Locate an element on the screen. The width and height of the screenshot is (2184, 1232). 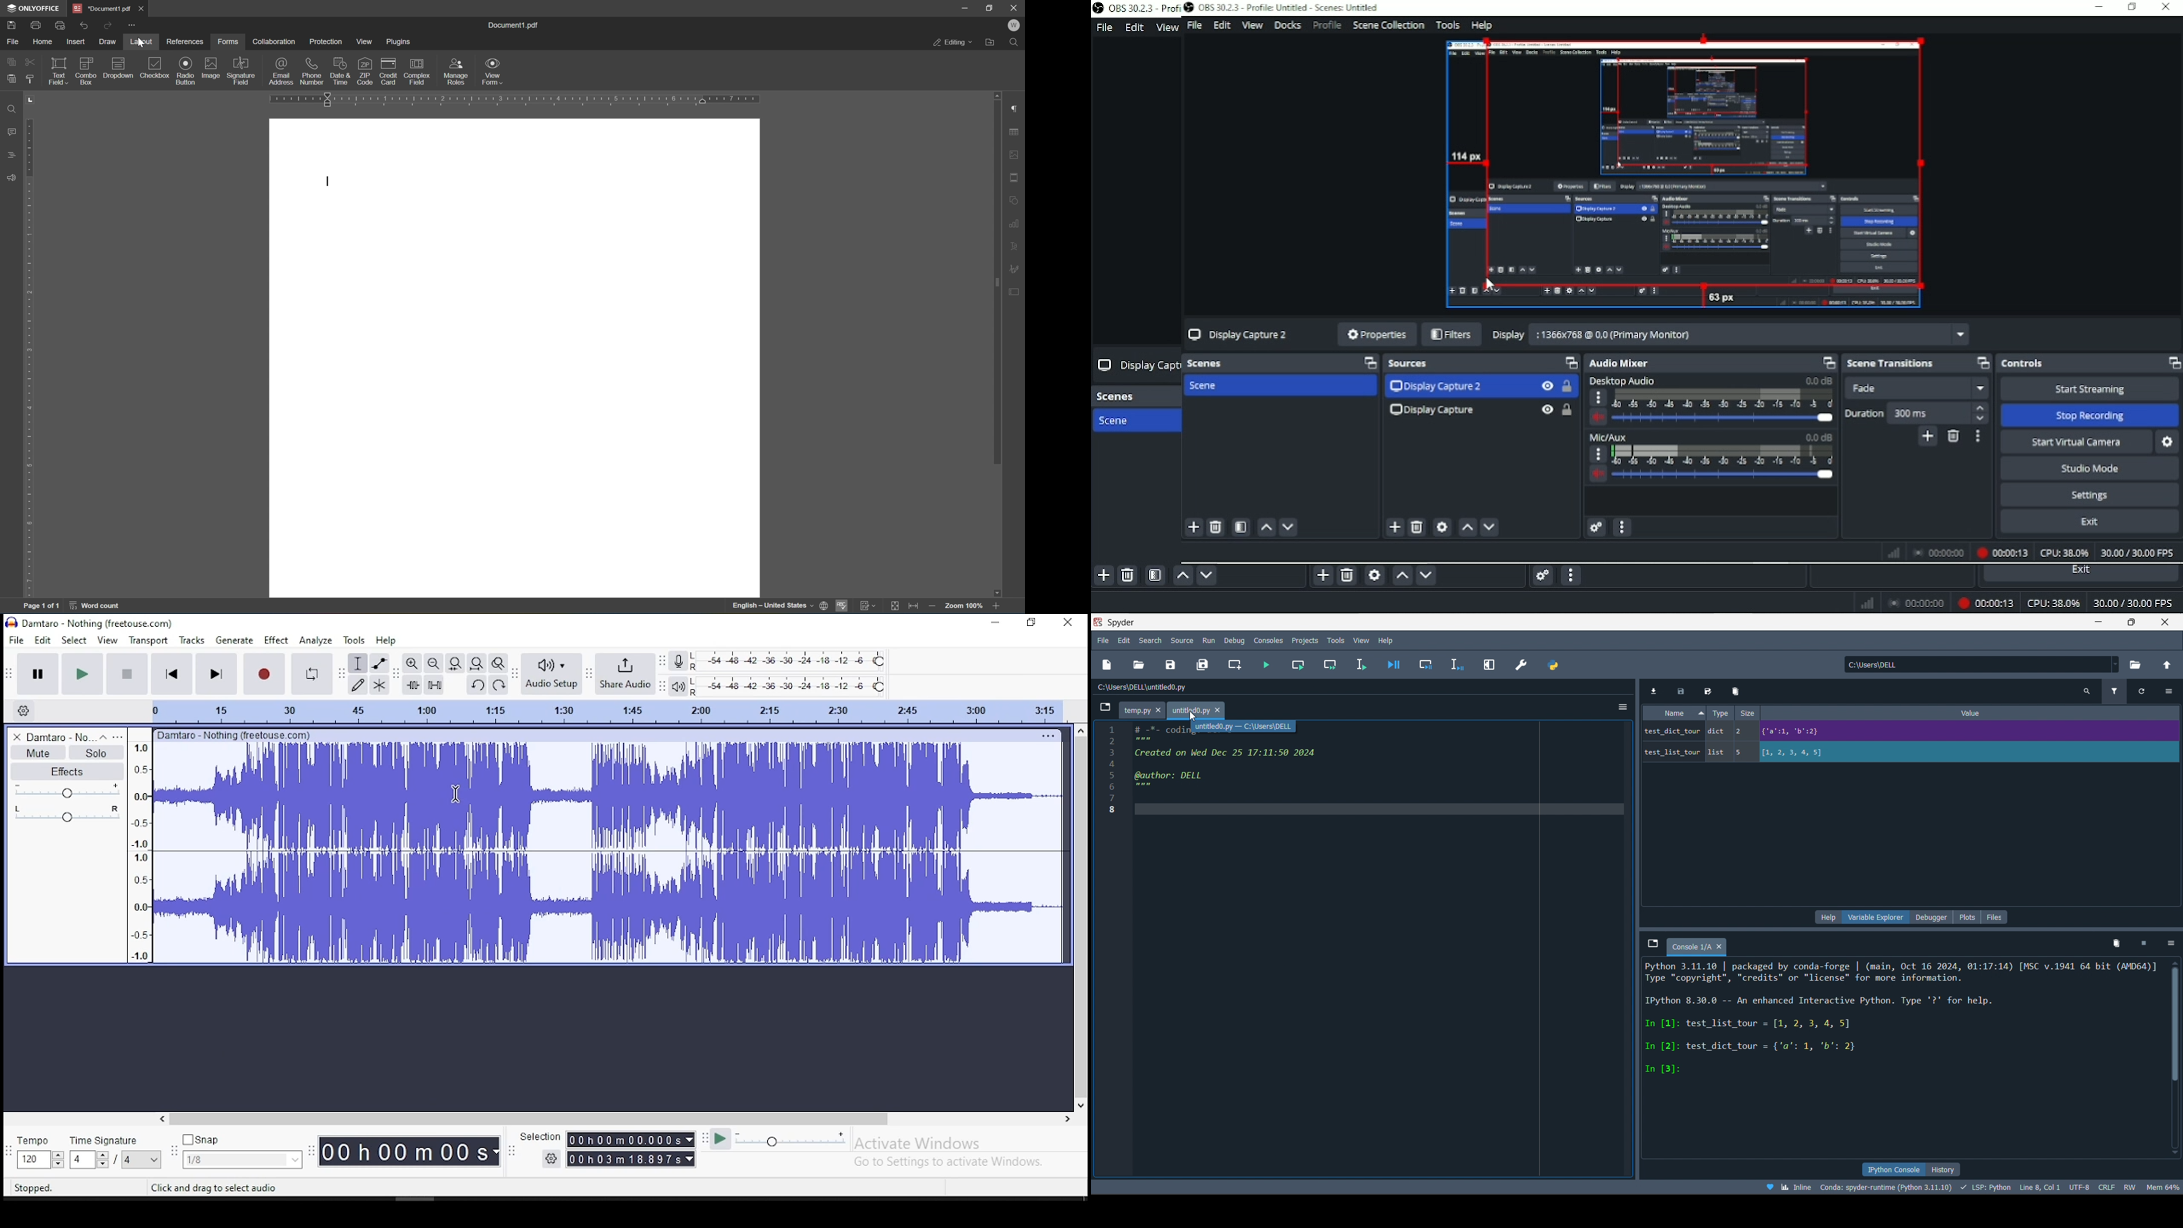
scroll bar is located at coordinates (617, 1120).